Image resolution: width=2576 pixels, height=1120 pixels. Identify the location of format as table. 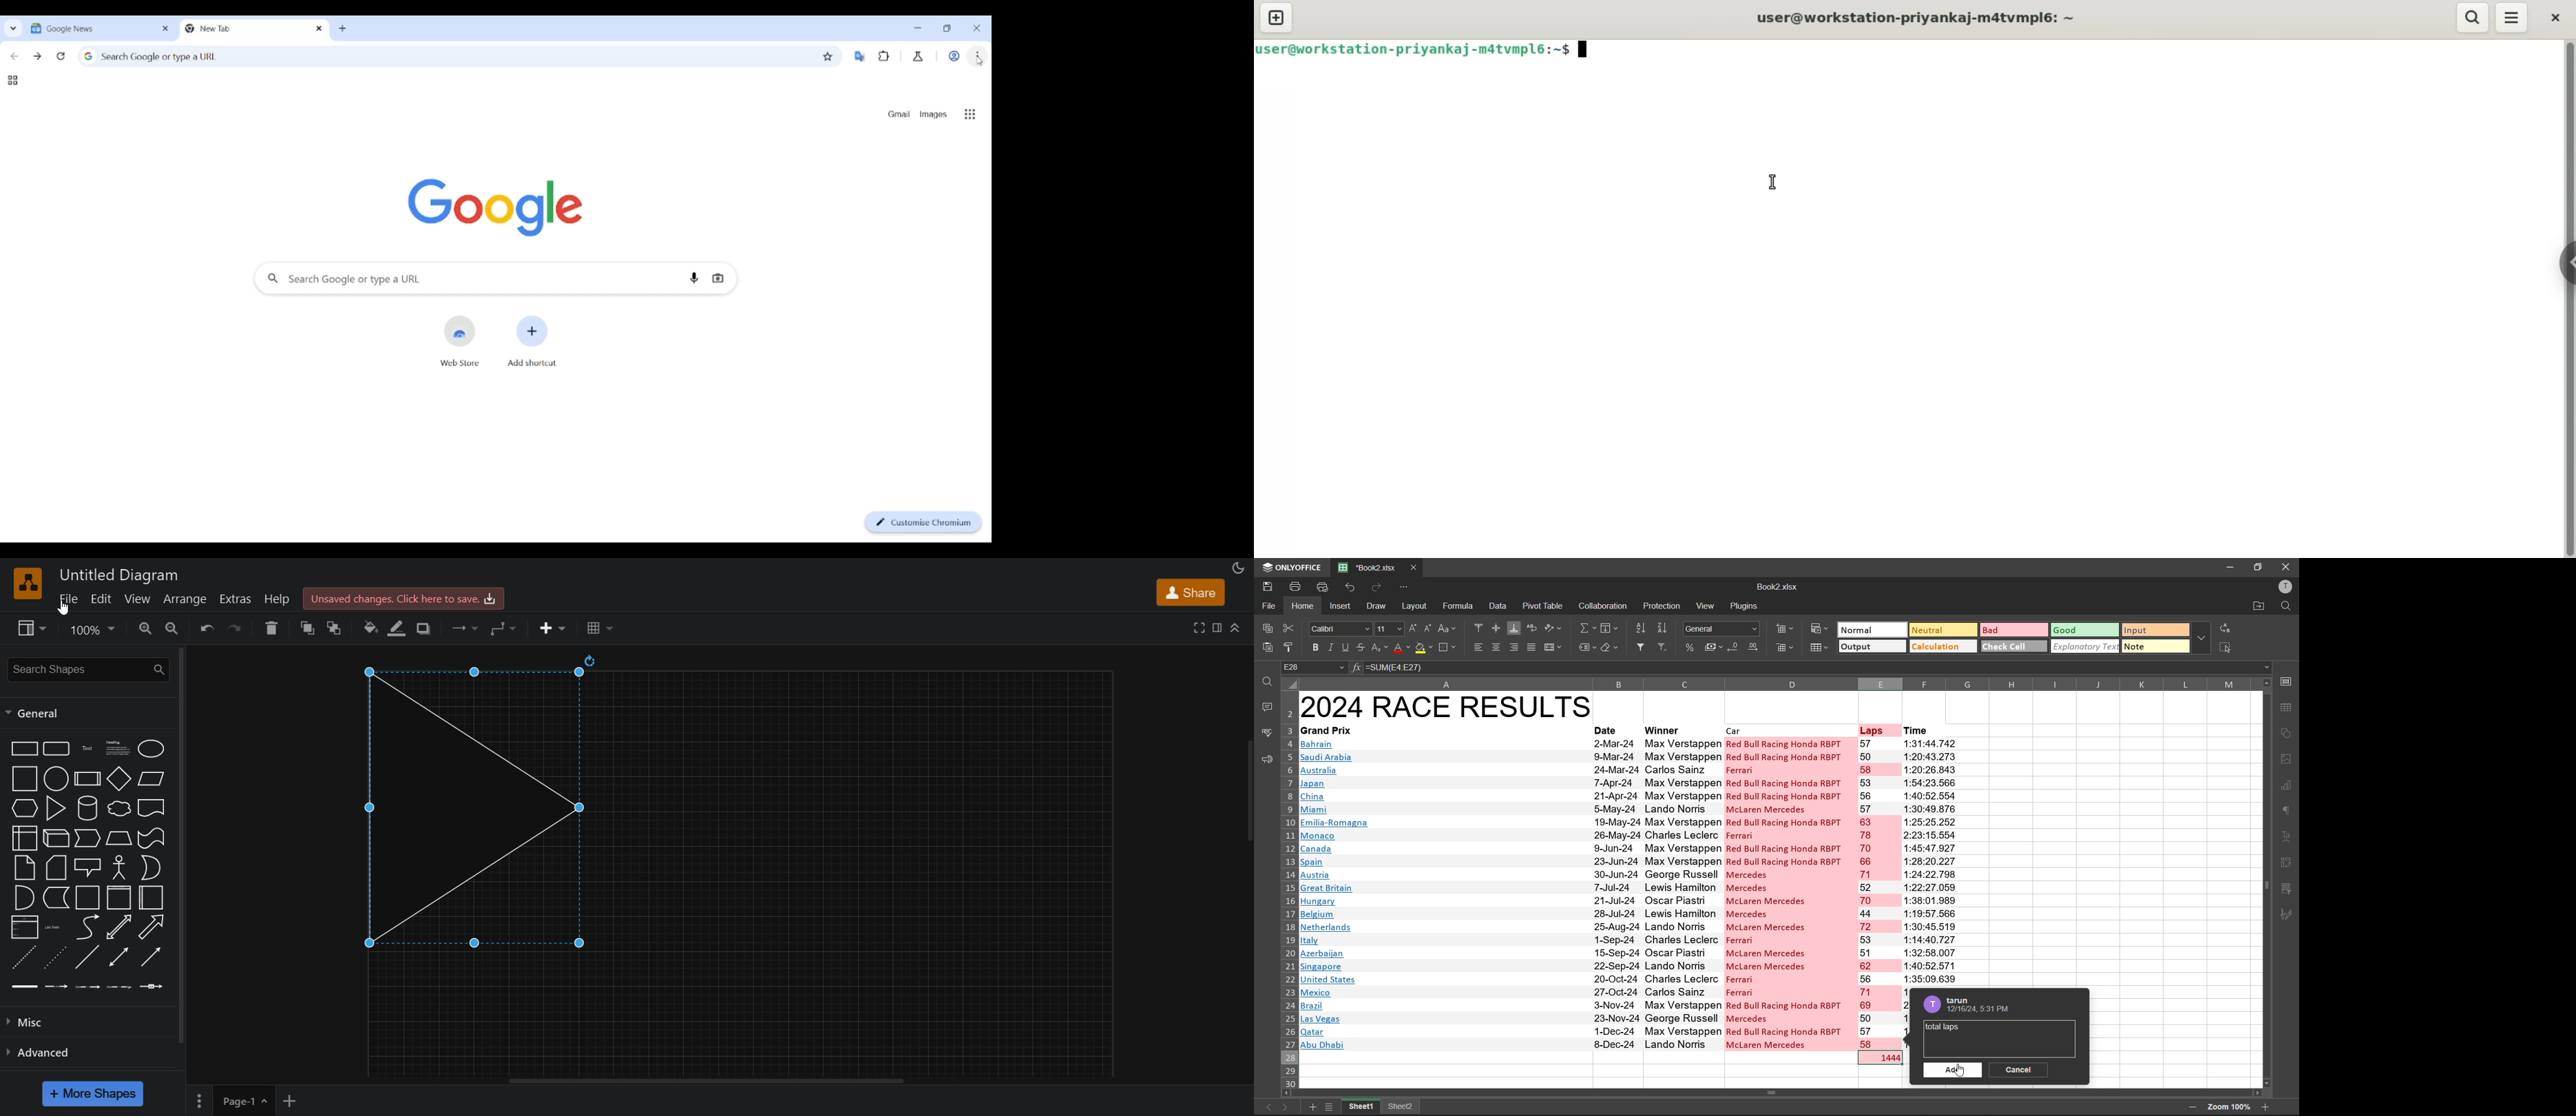
(1820, 651).